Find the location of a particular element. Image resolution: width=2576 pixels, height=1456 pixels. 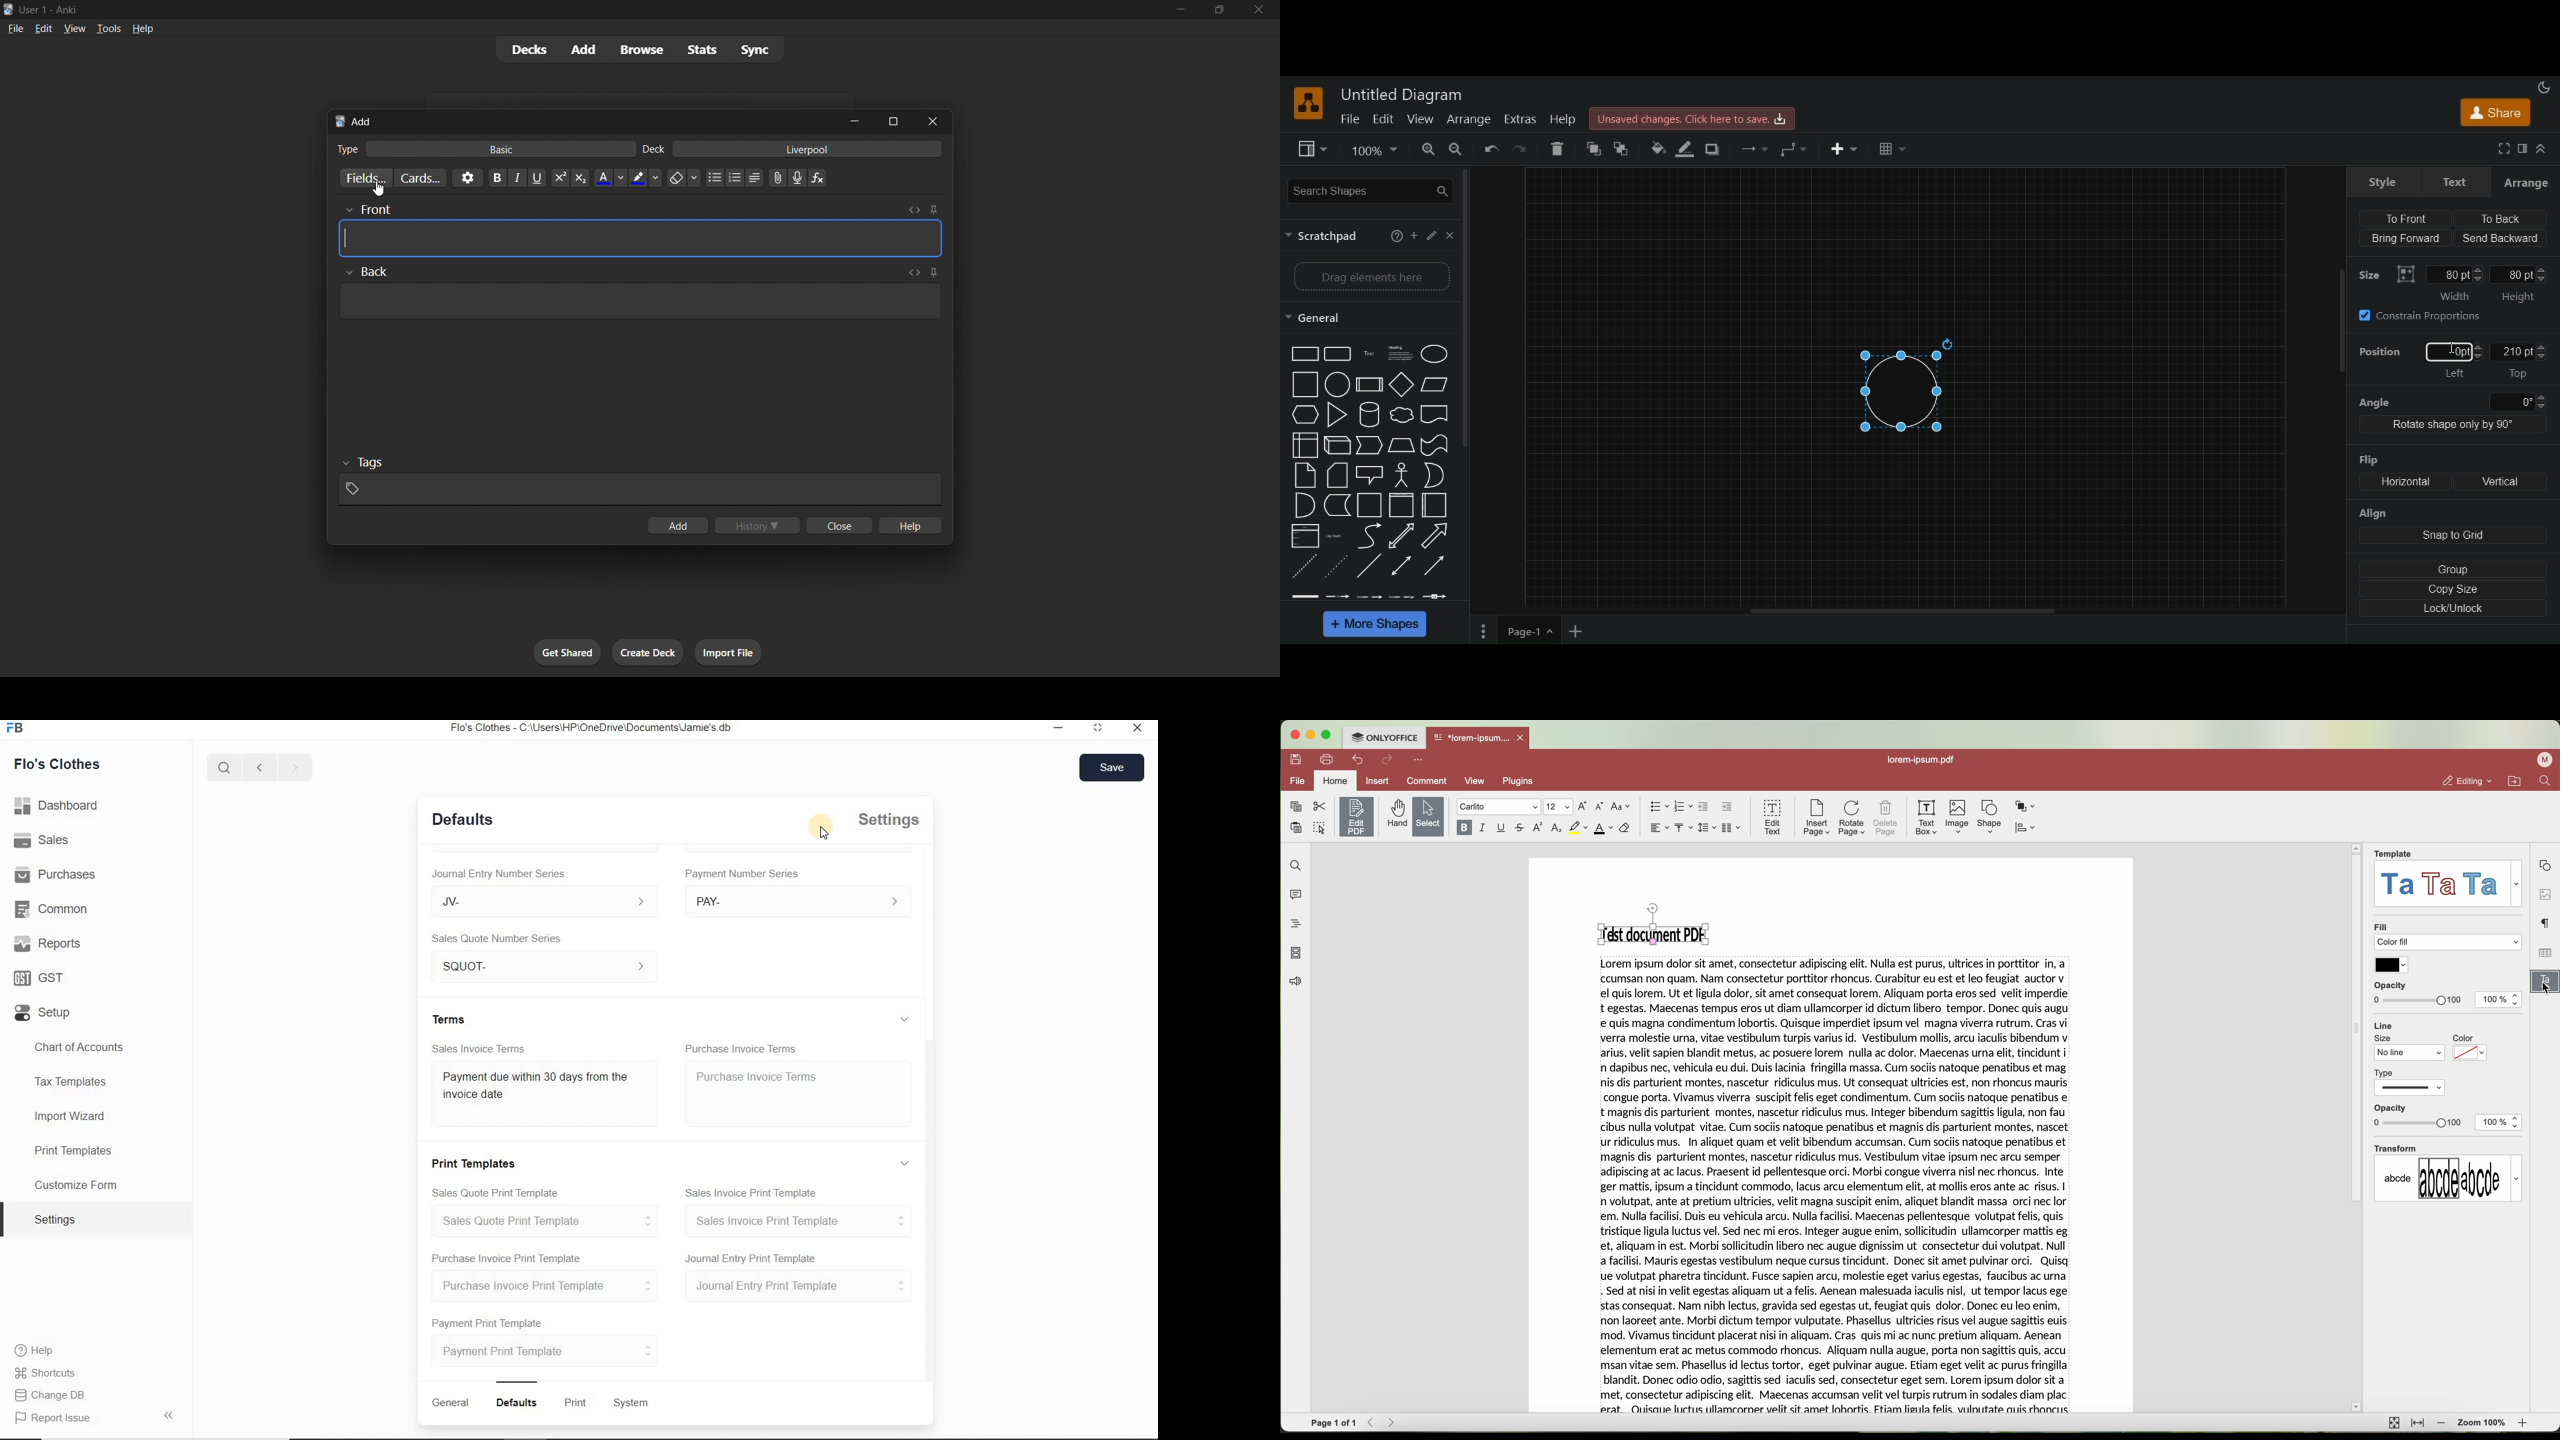

Dashboard is located at coordinates (57, 806).